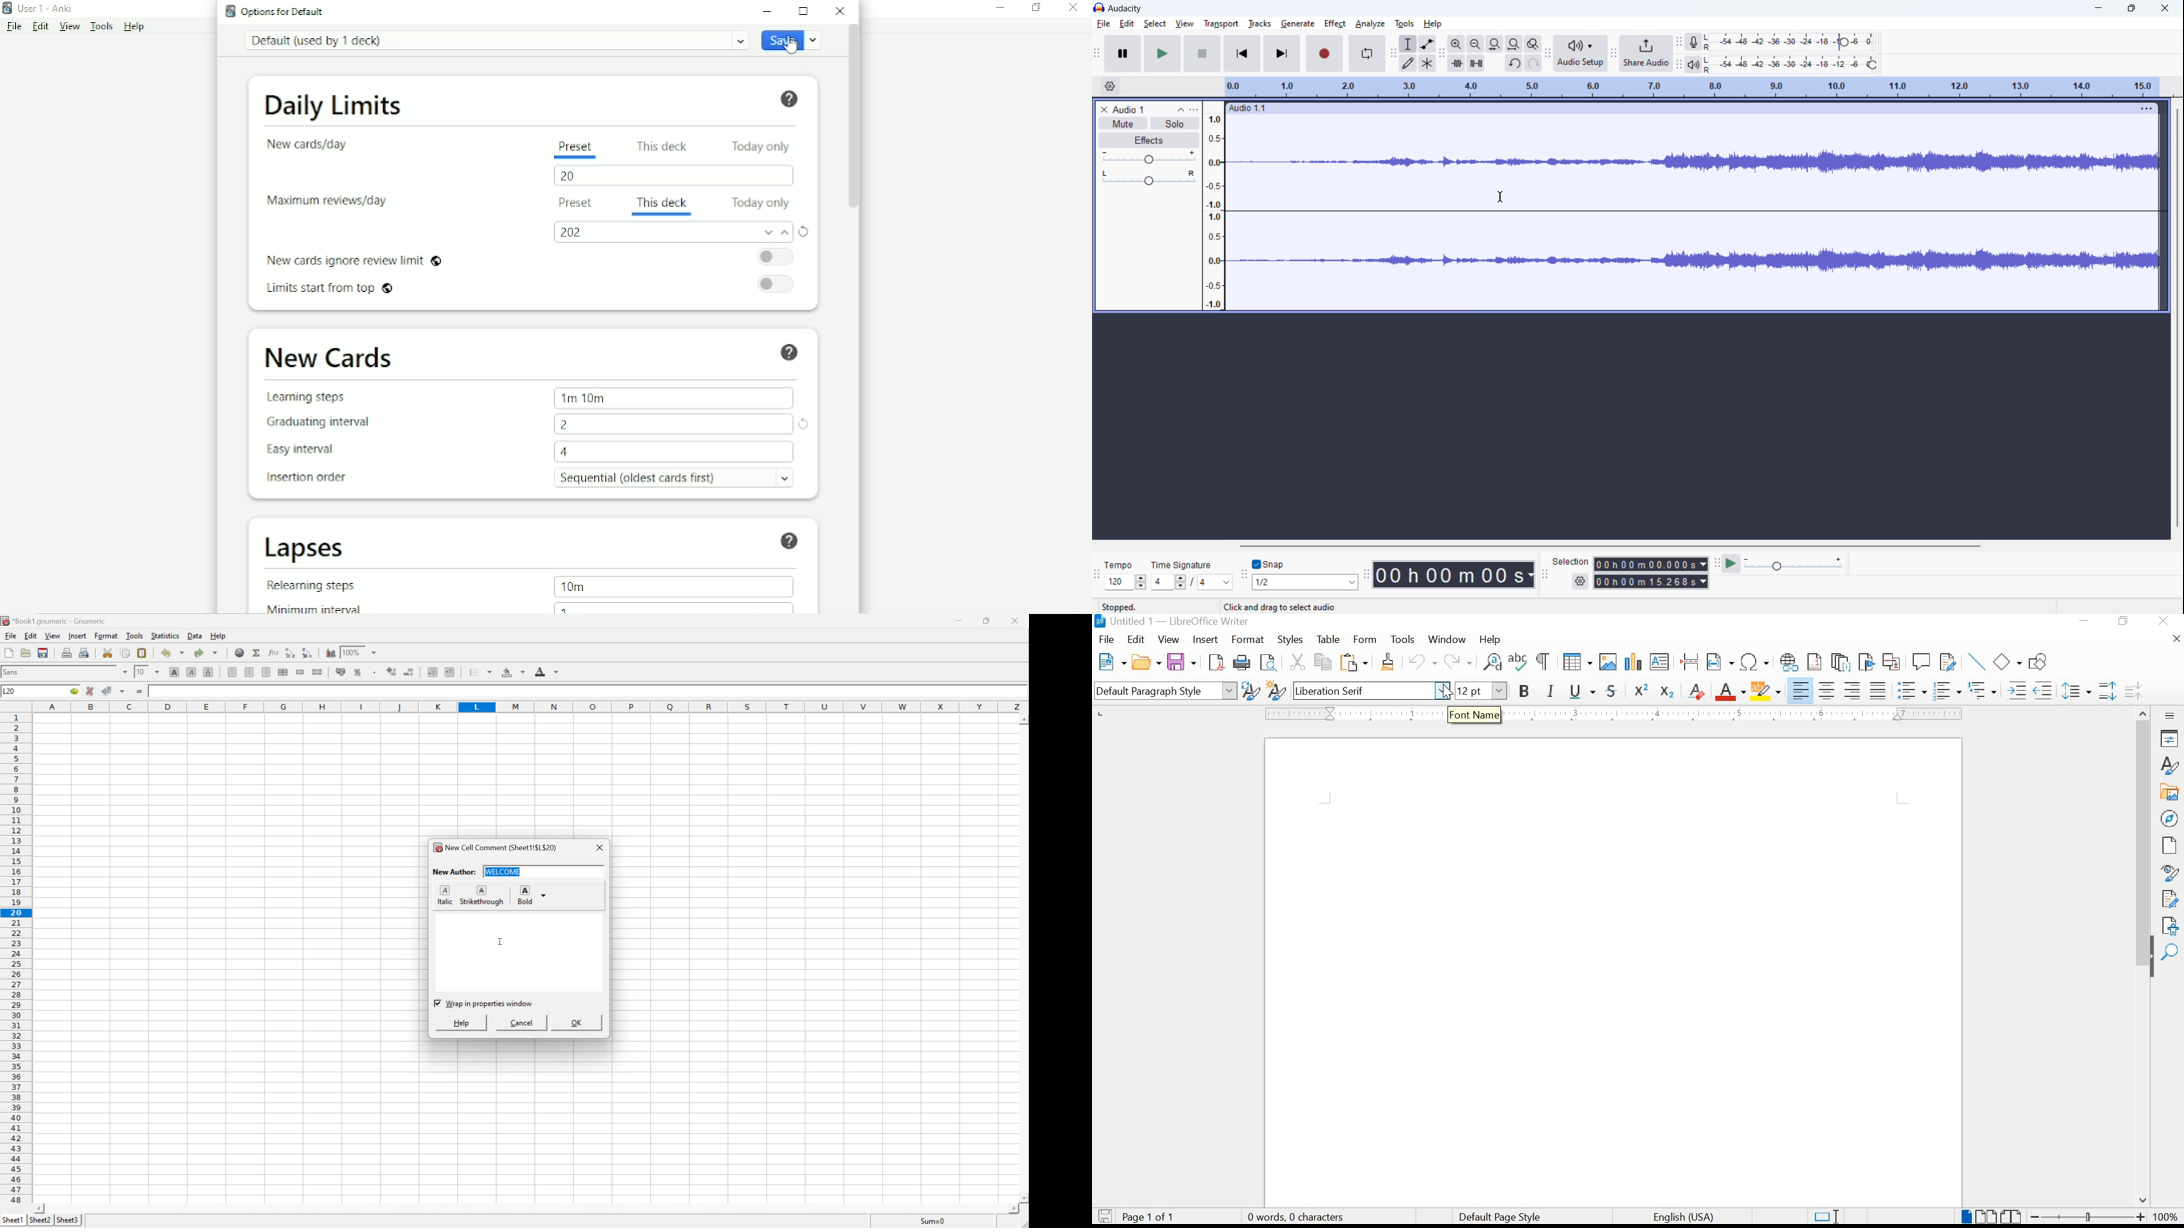 The image size is (2184, 1232). Describe the element at coordinates (1524, 691) in the screenshot. I see `BOLD` at that location.